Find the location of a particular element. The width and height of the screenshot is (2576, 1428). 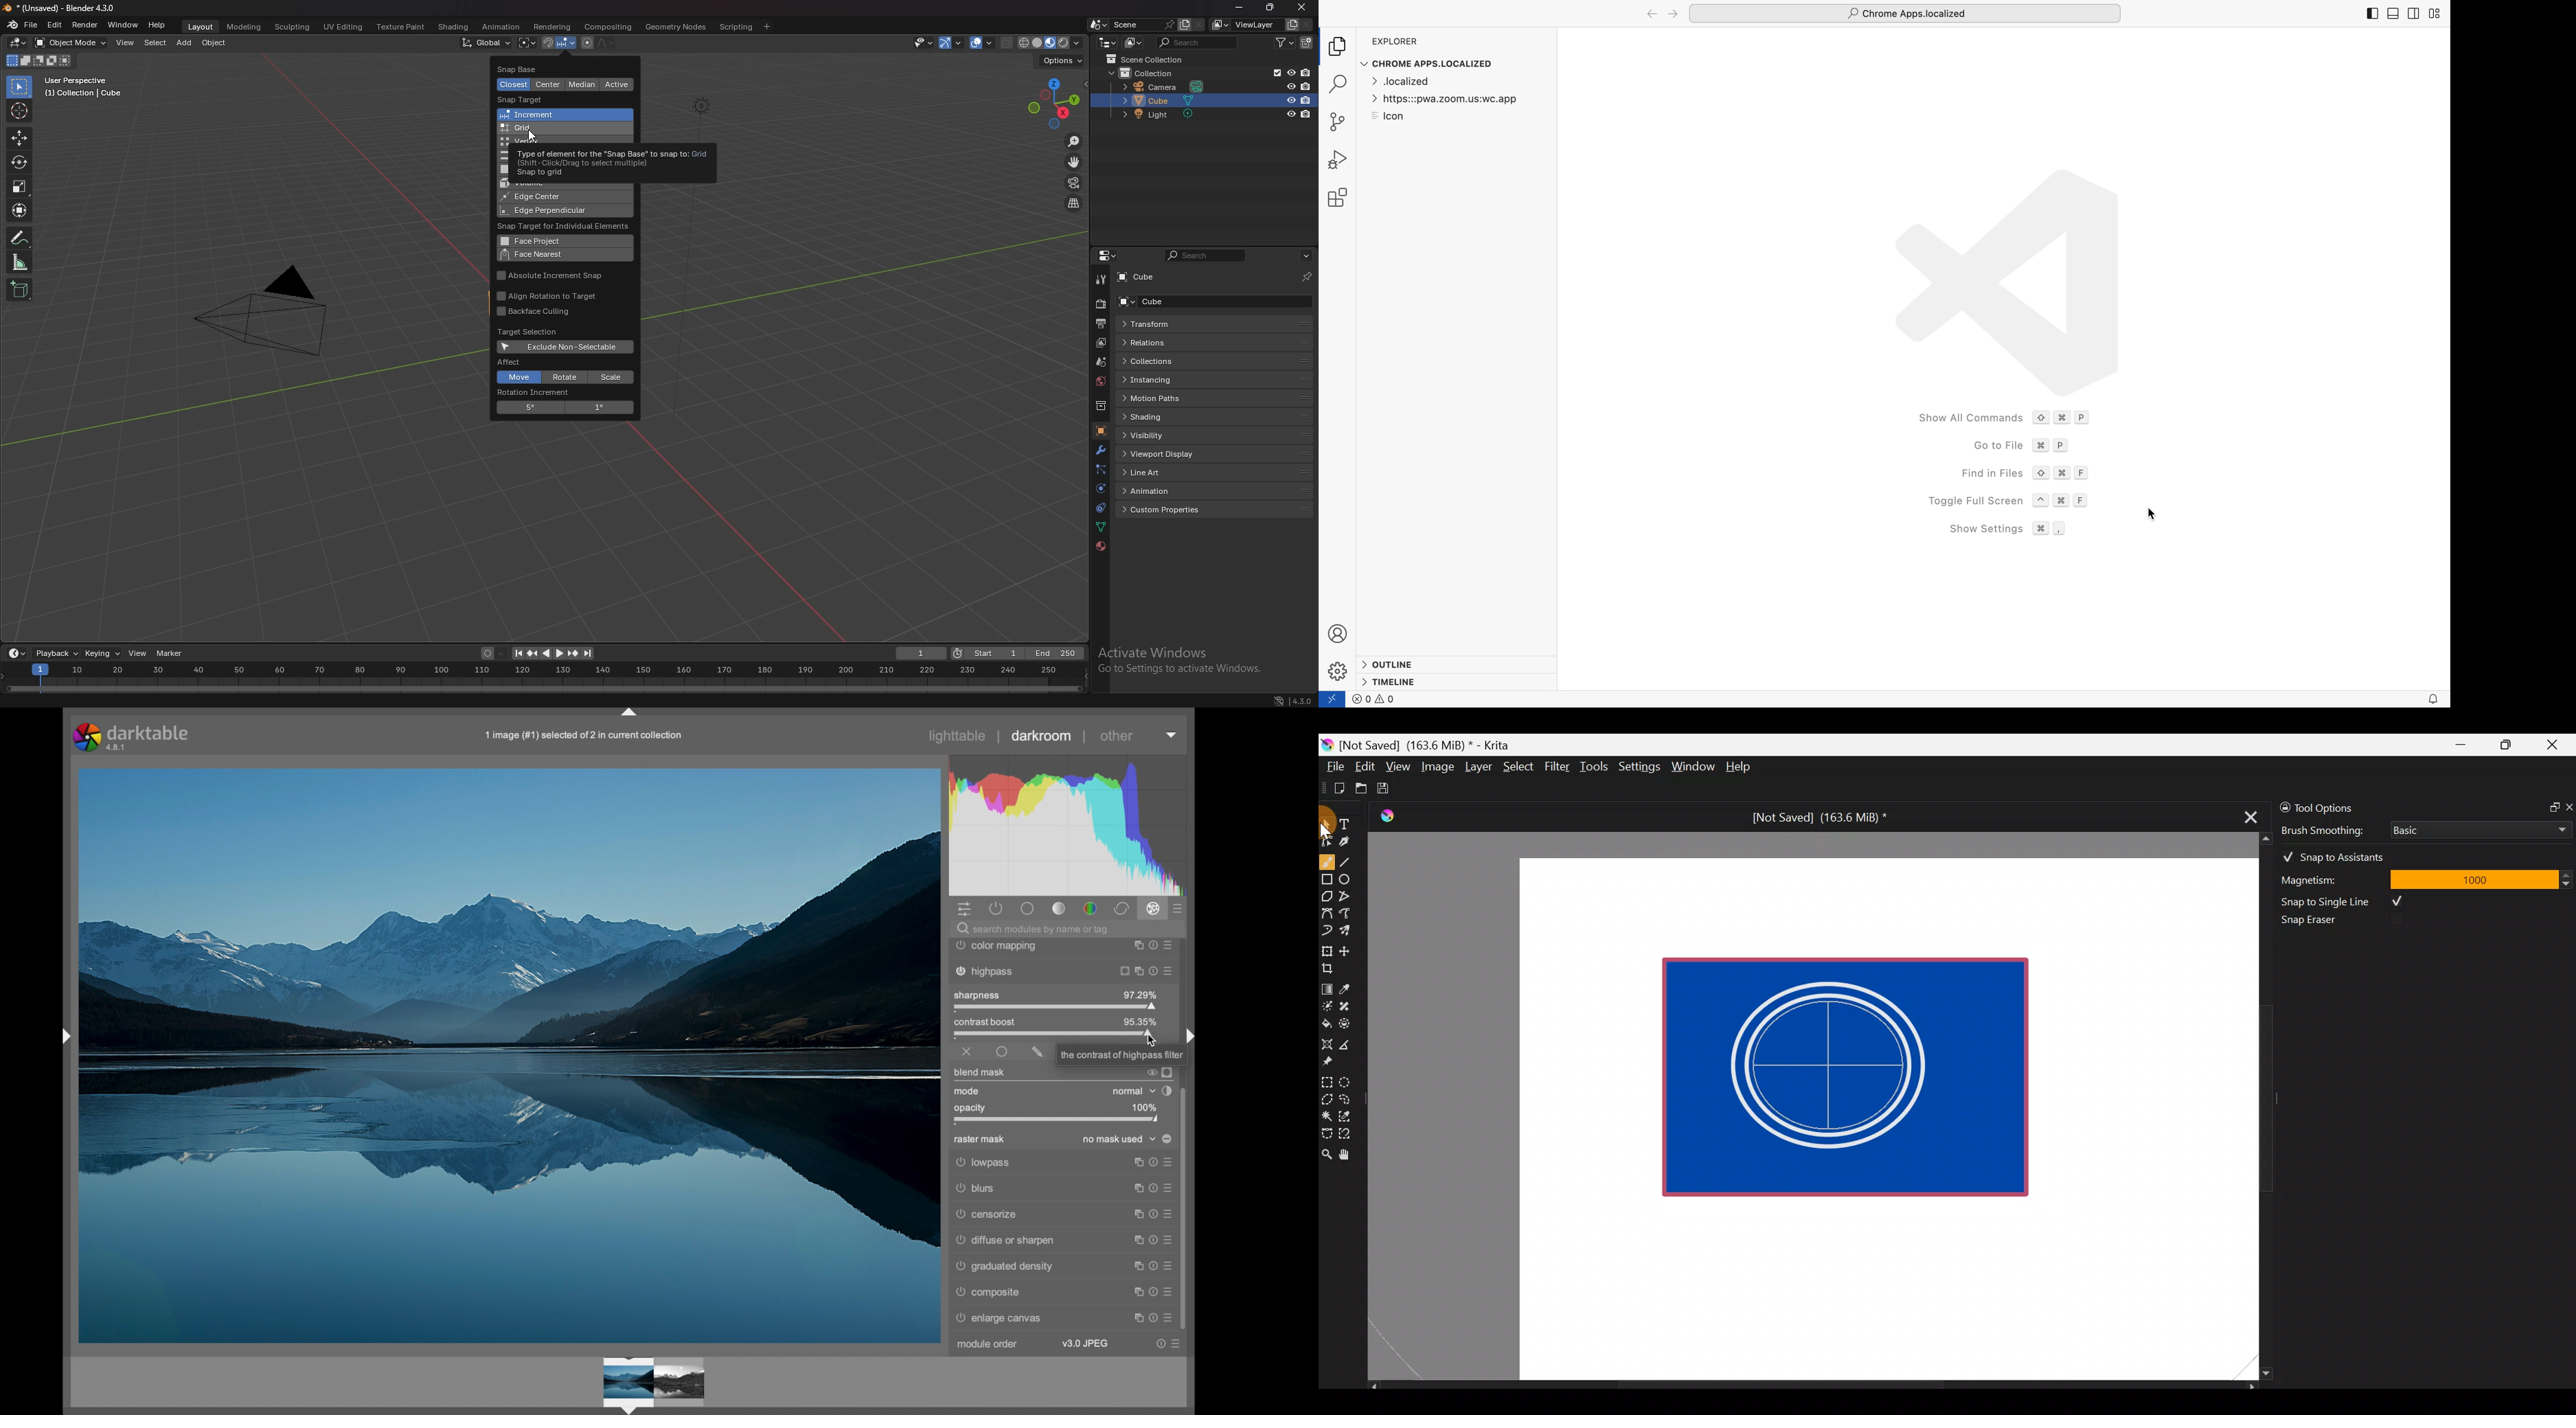

Close docker is located at coordinates (2568, 806).